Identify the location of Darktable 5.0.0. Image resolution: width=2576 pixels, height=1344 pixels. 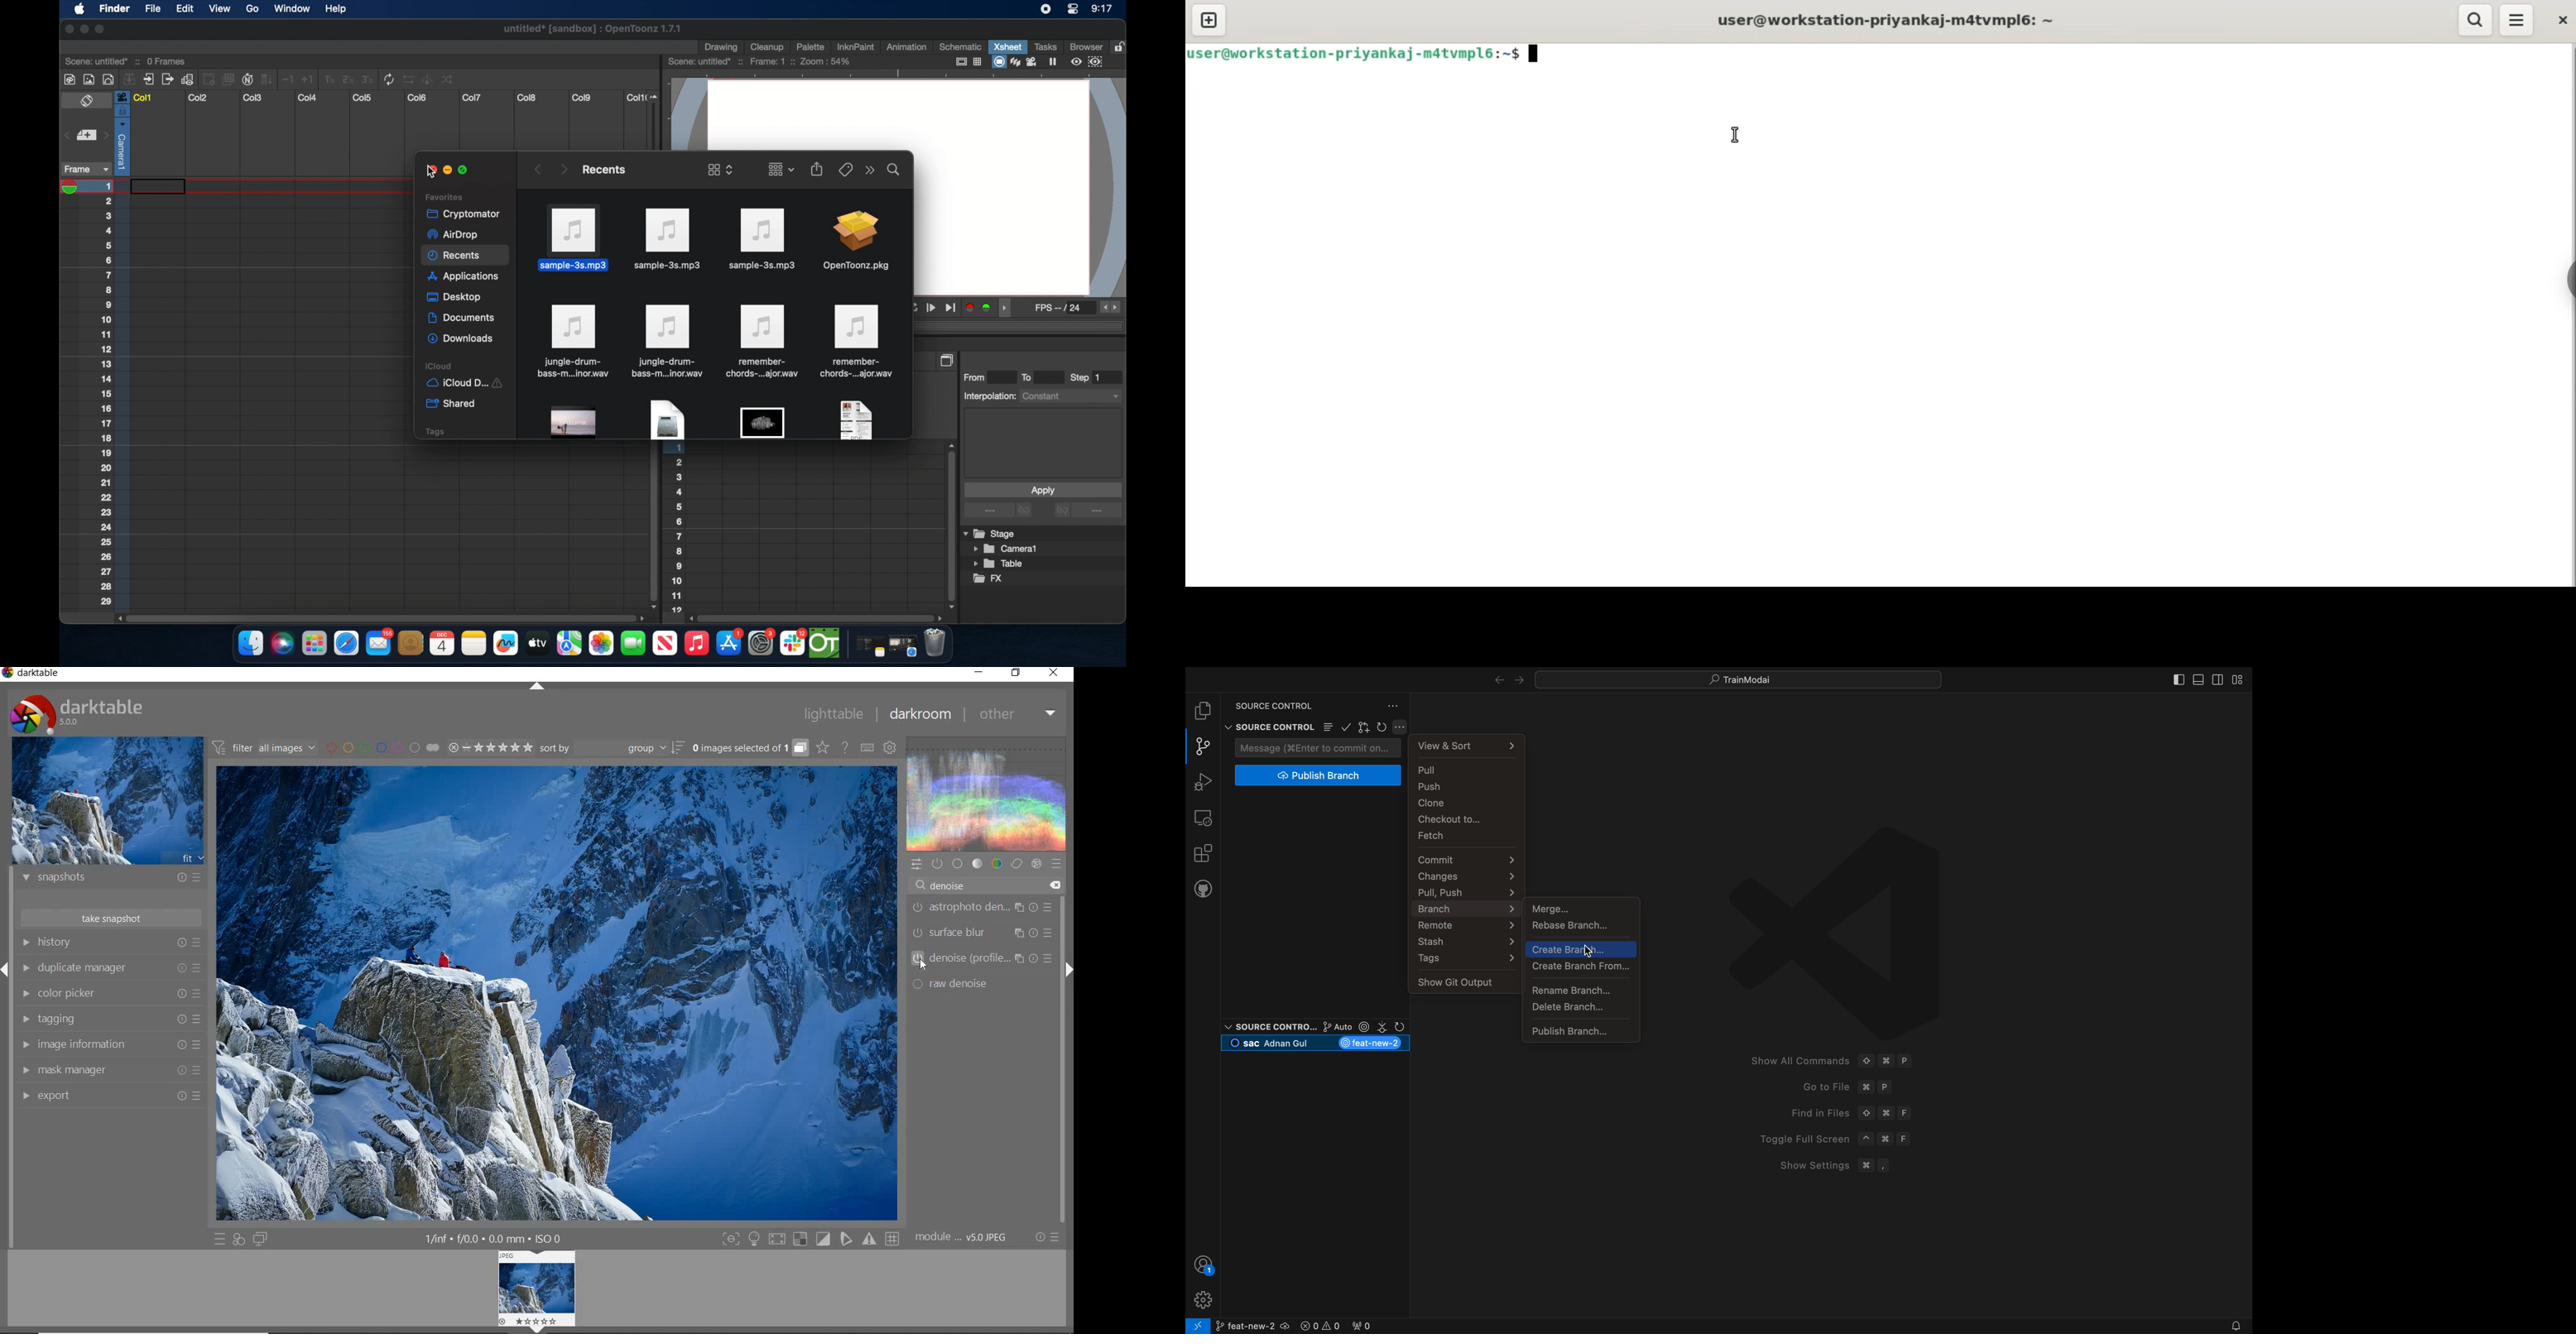
(77, 714).